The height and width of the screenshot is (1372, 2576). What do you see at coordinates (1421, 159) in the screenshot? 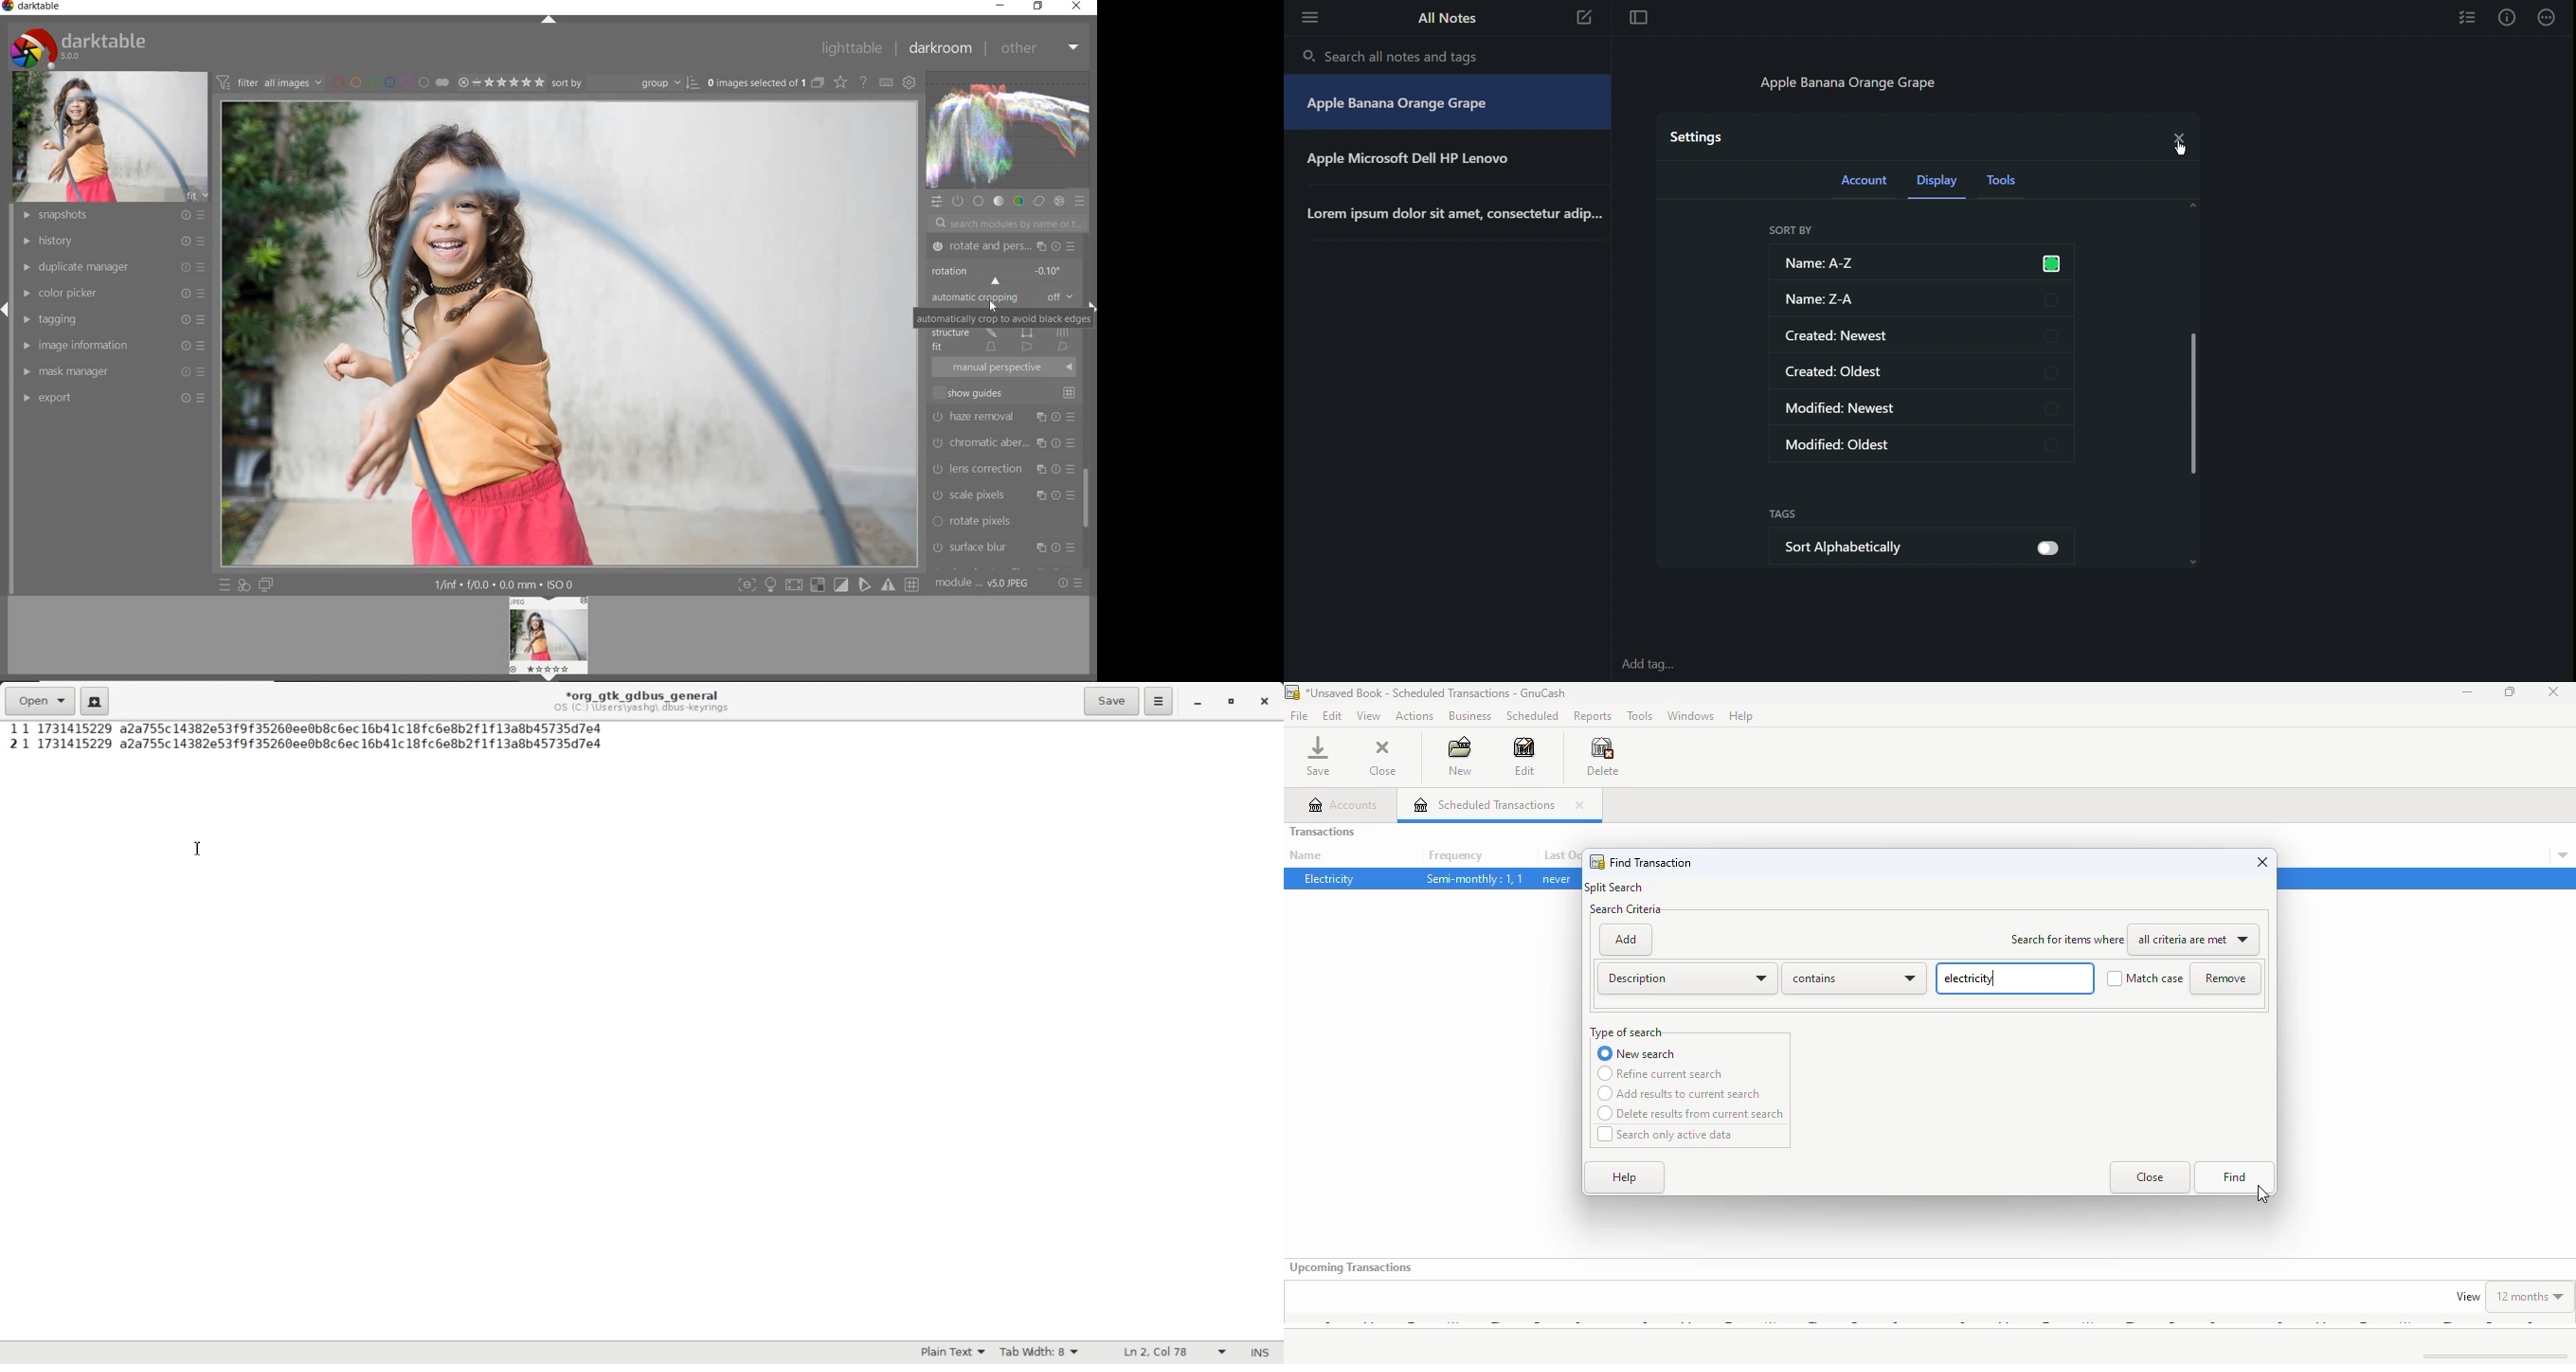
I see `Apple Microsoft Dell HP Lenovo` at bounding box center [1421, 159].